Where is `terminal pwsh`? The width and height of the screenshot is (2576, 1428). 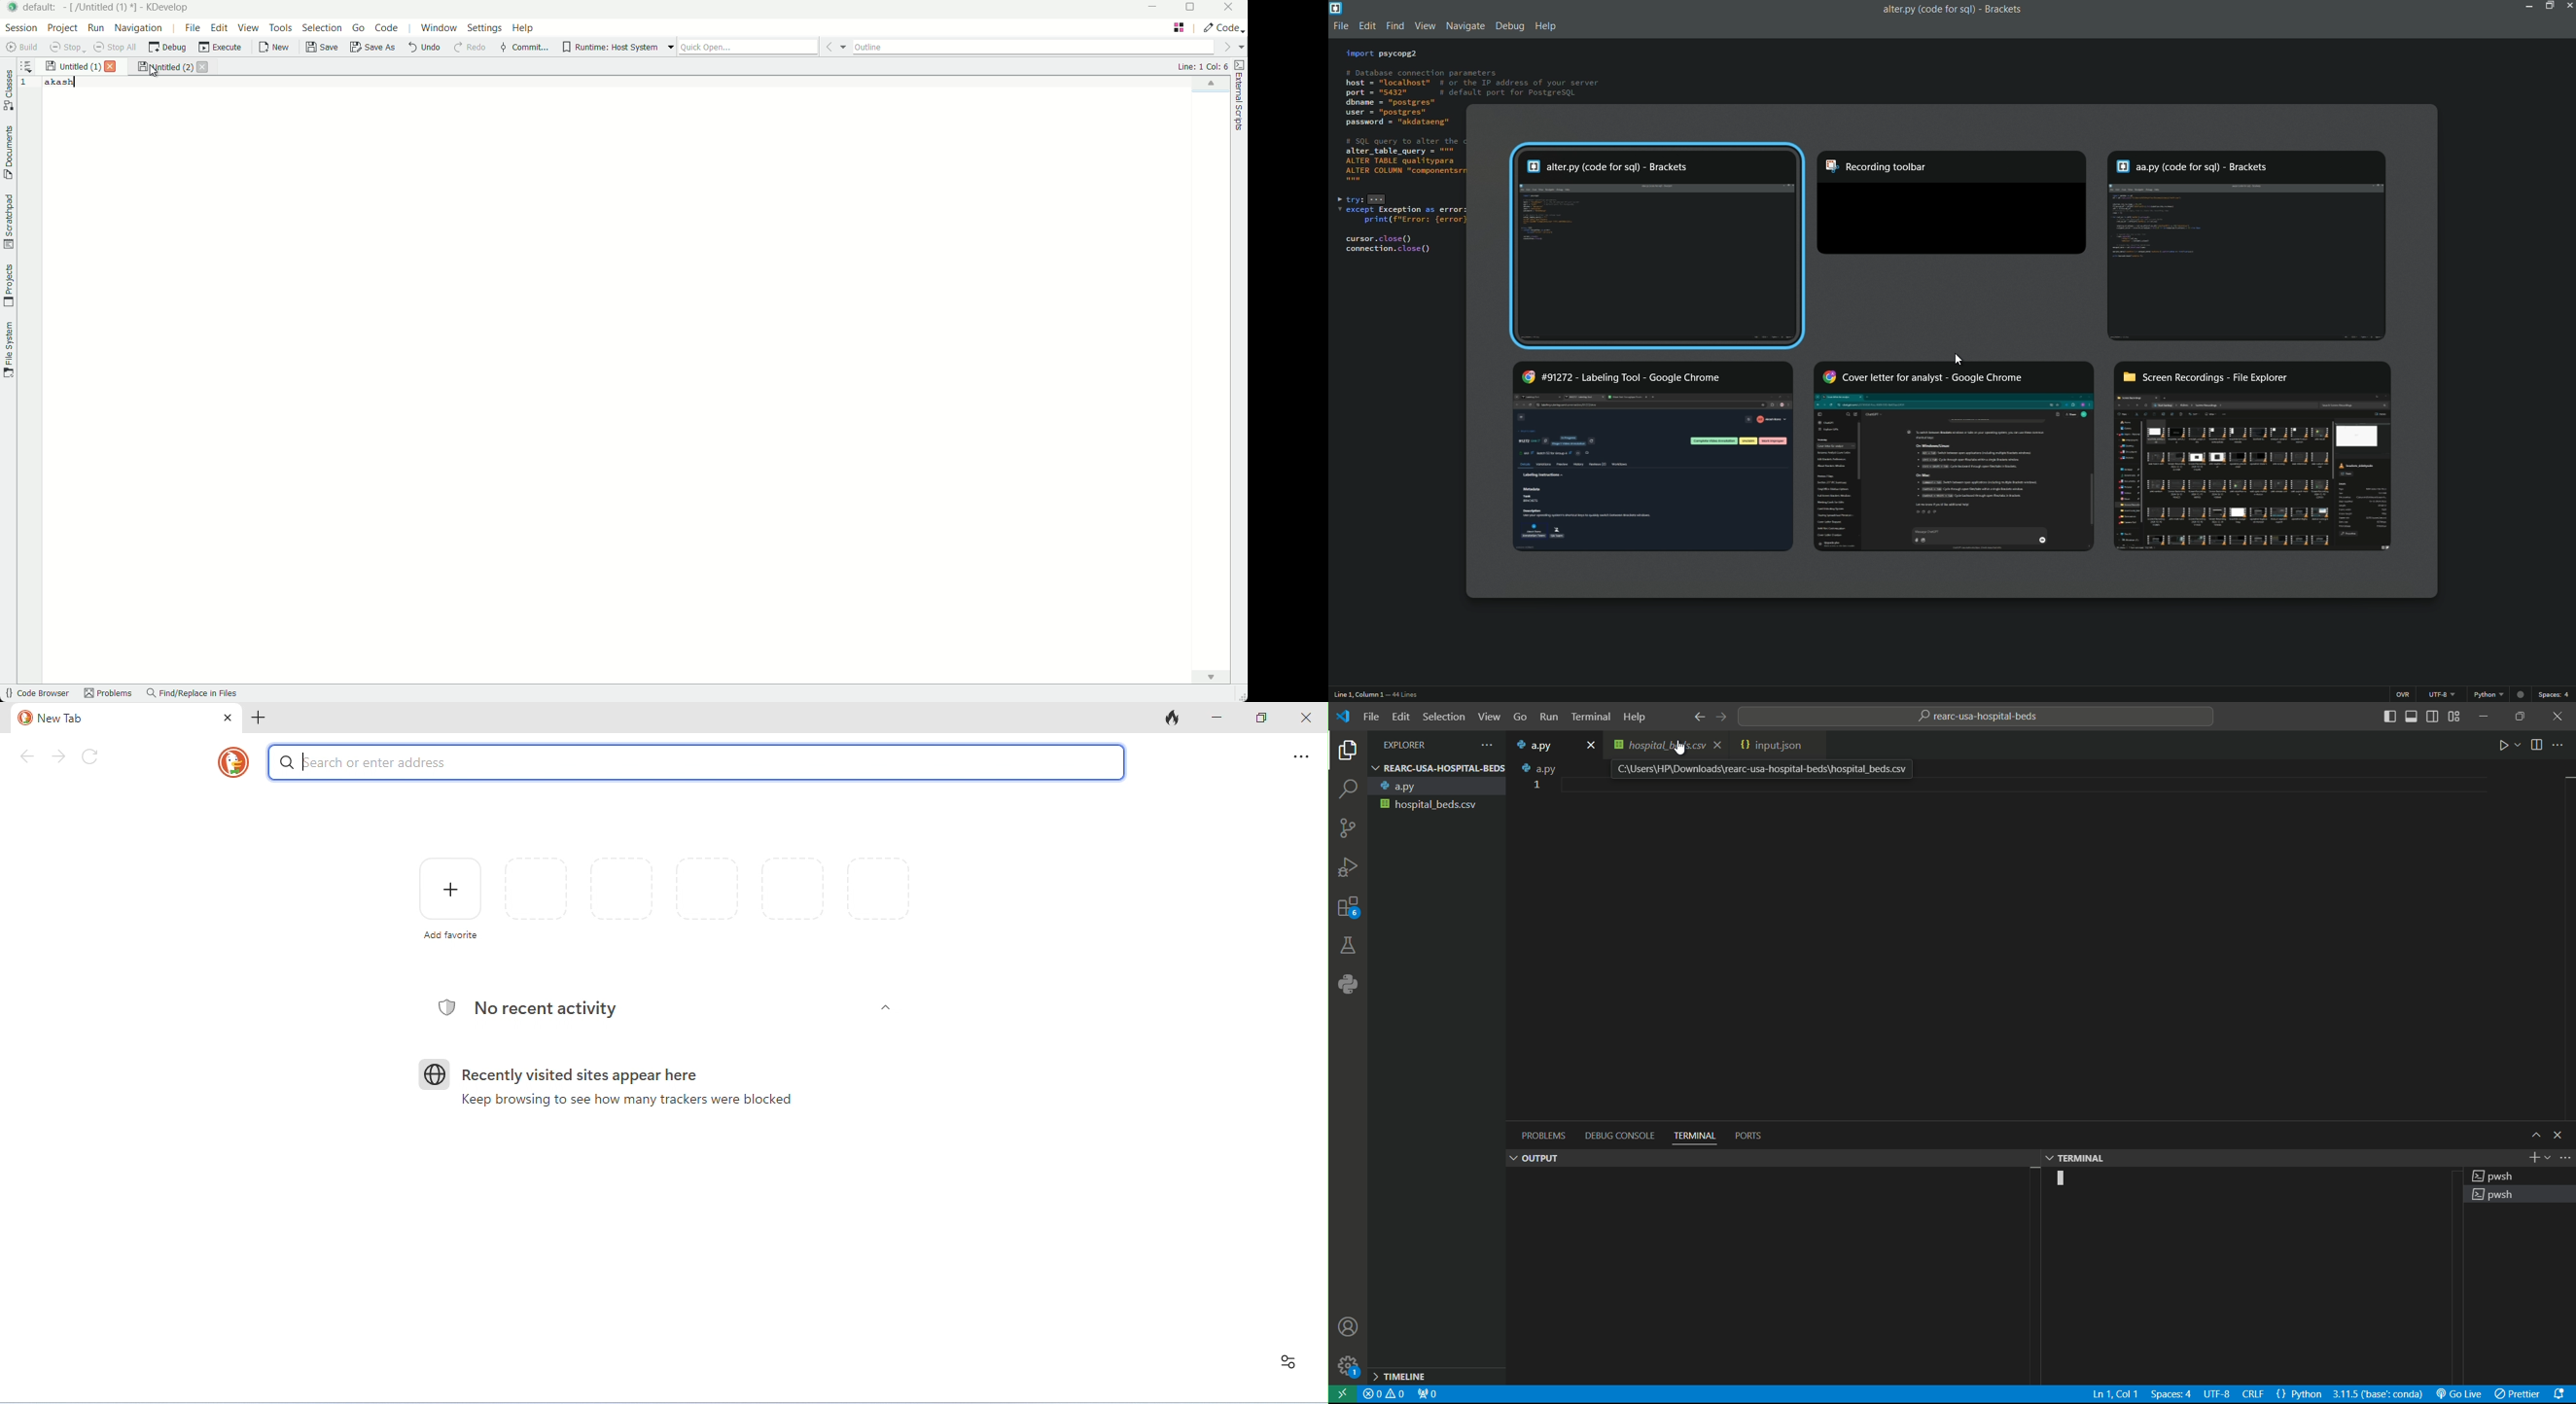 terminal pwsh is located at coordinates (2521, 1195).